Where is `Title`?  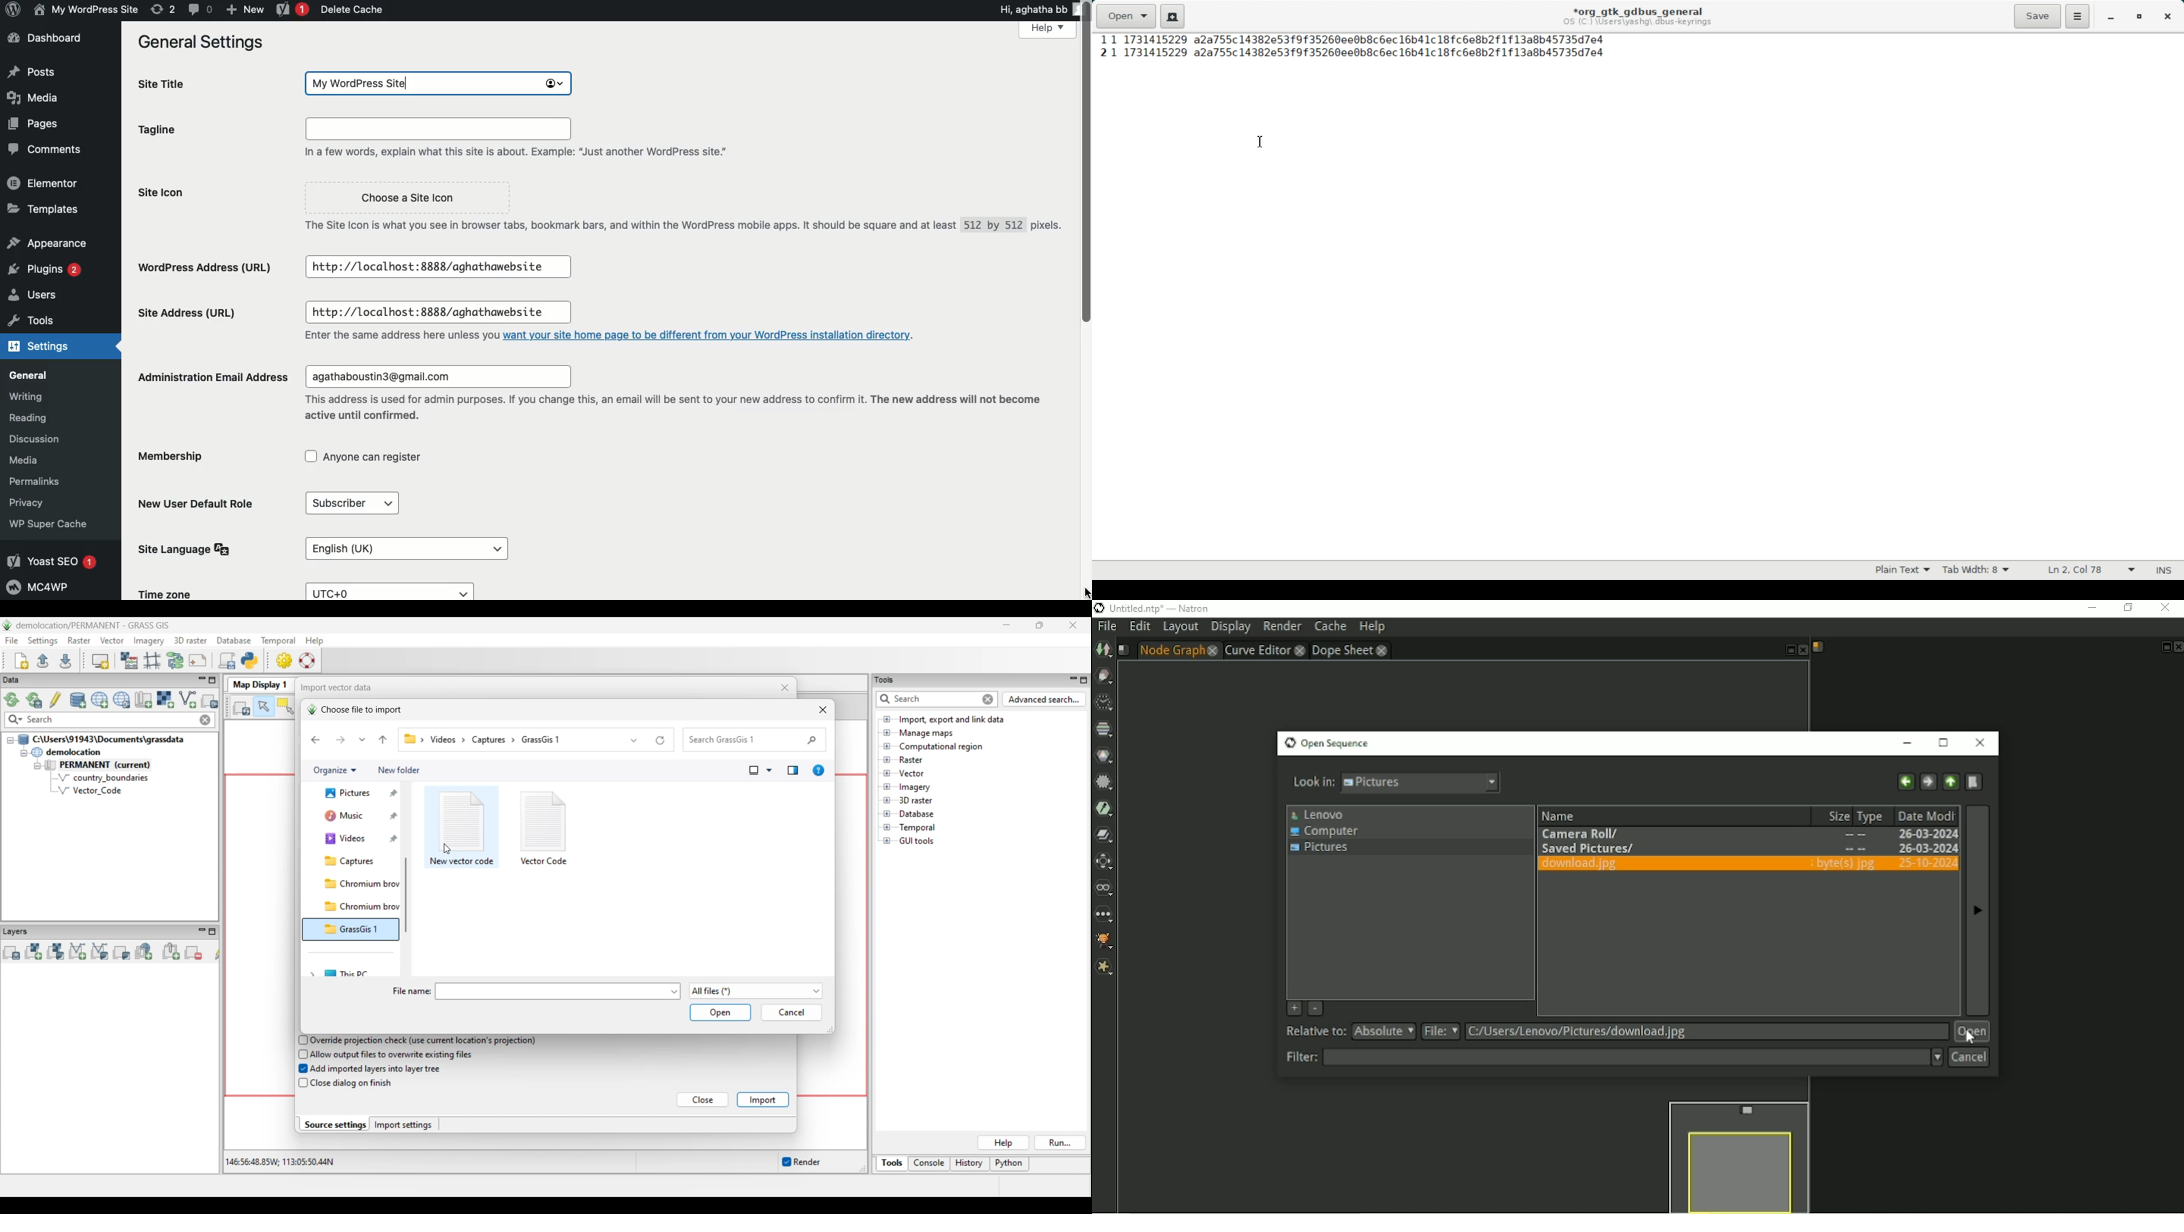
Title is located at coordinates (1153, 608).